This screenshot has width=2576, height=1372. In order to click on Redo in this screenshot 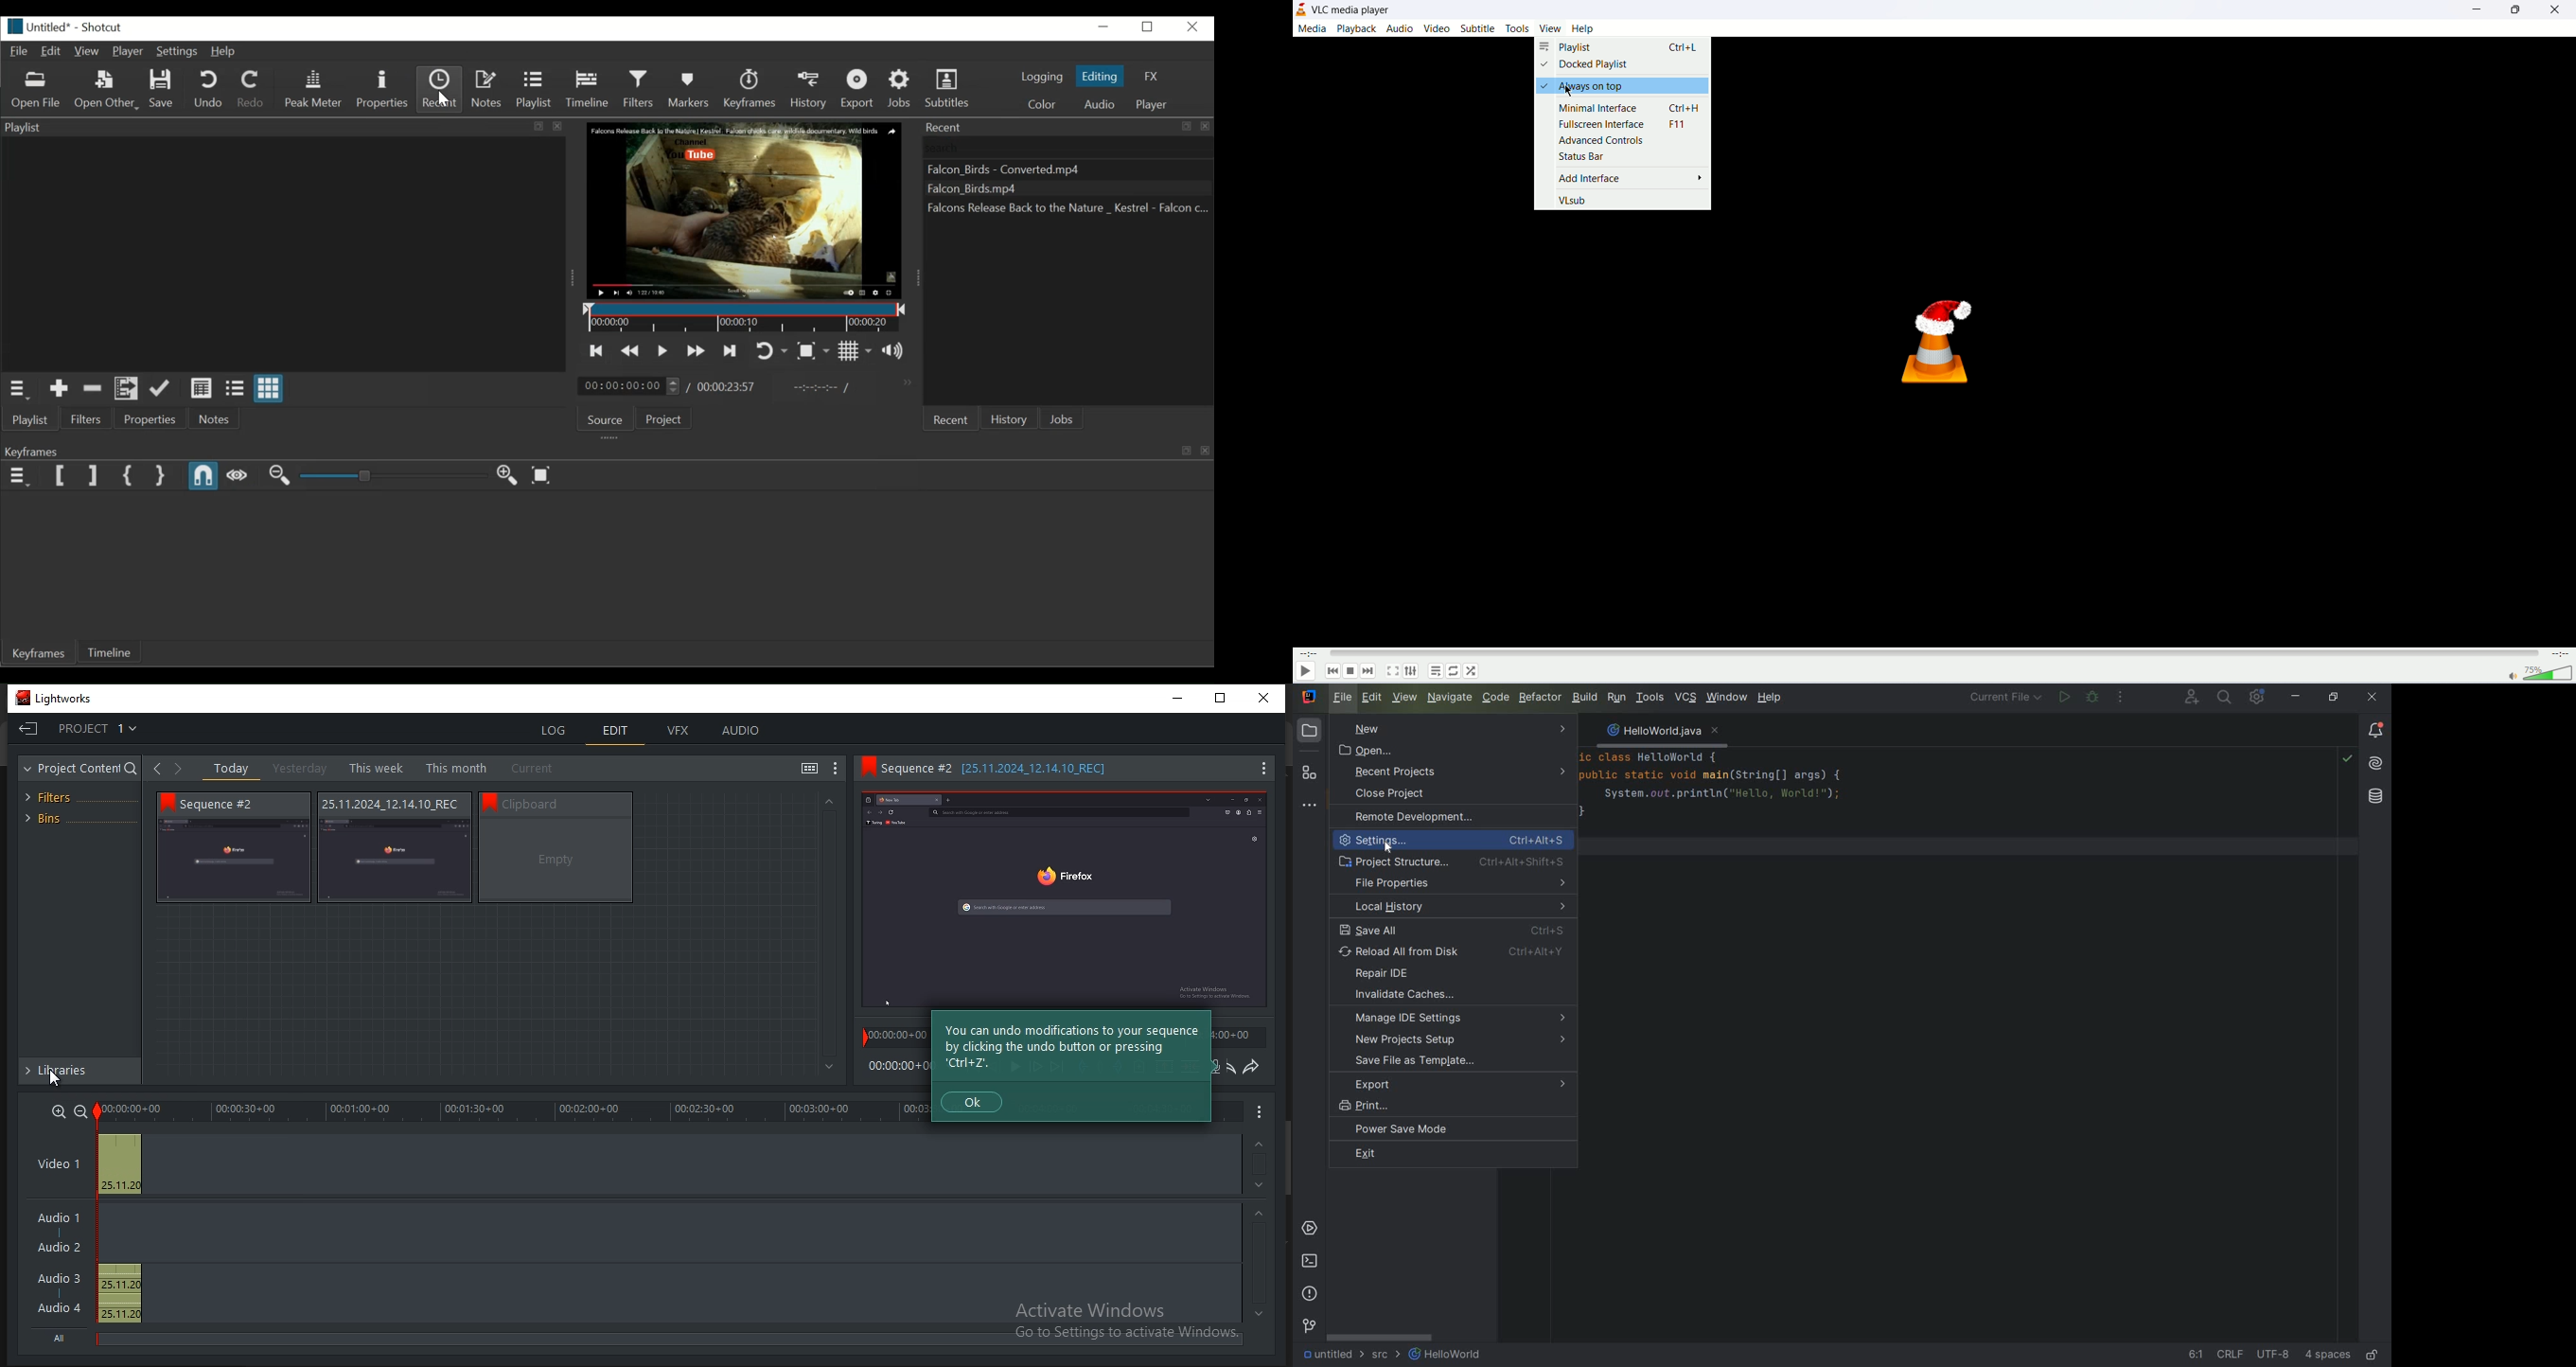, I will do `click(251, 89)`.